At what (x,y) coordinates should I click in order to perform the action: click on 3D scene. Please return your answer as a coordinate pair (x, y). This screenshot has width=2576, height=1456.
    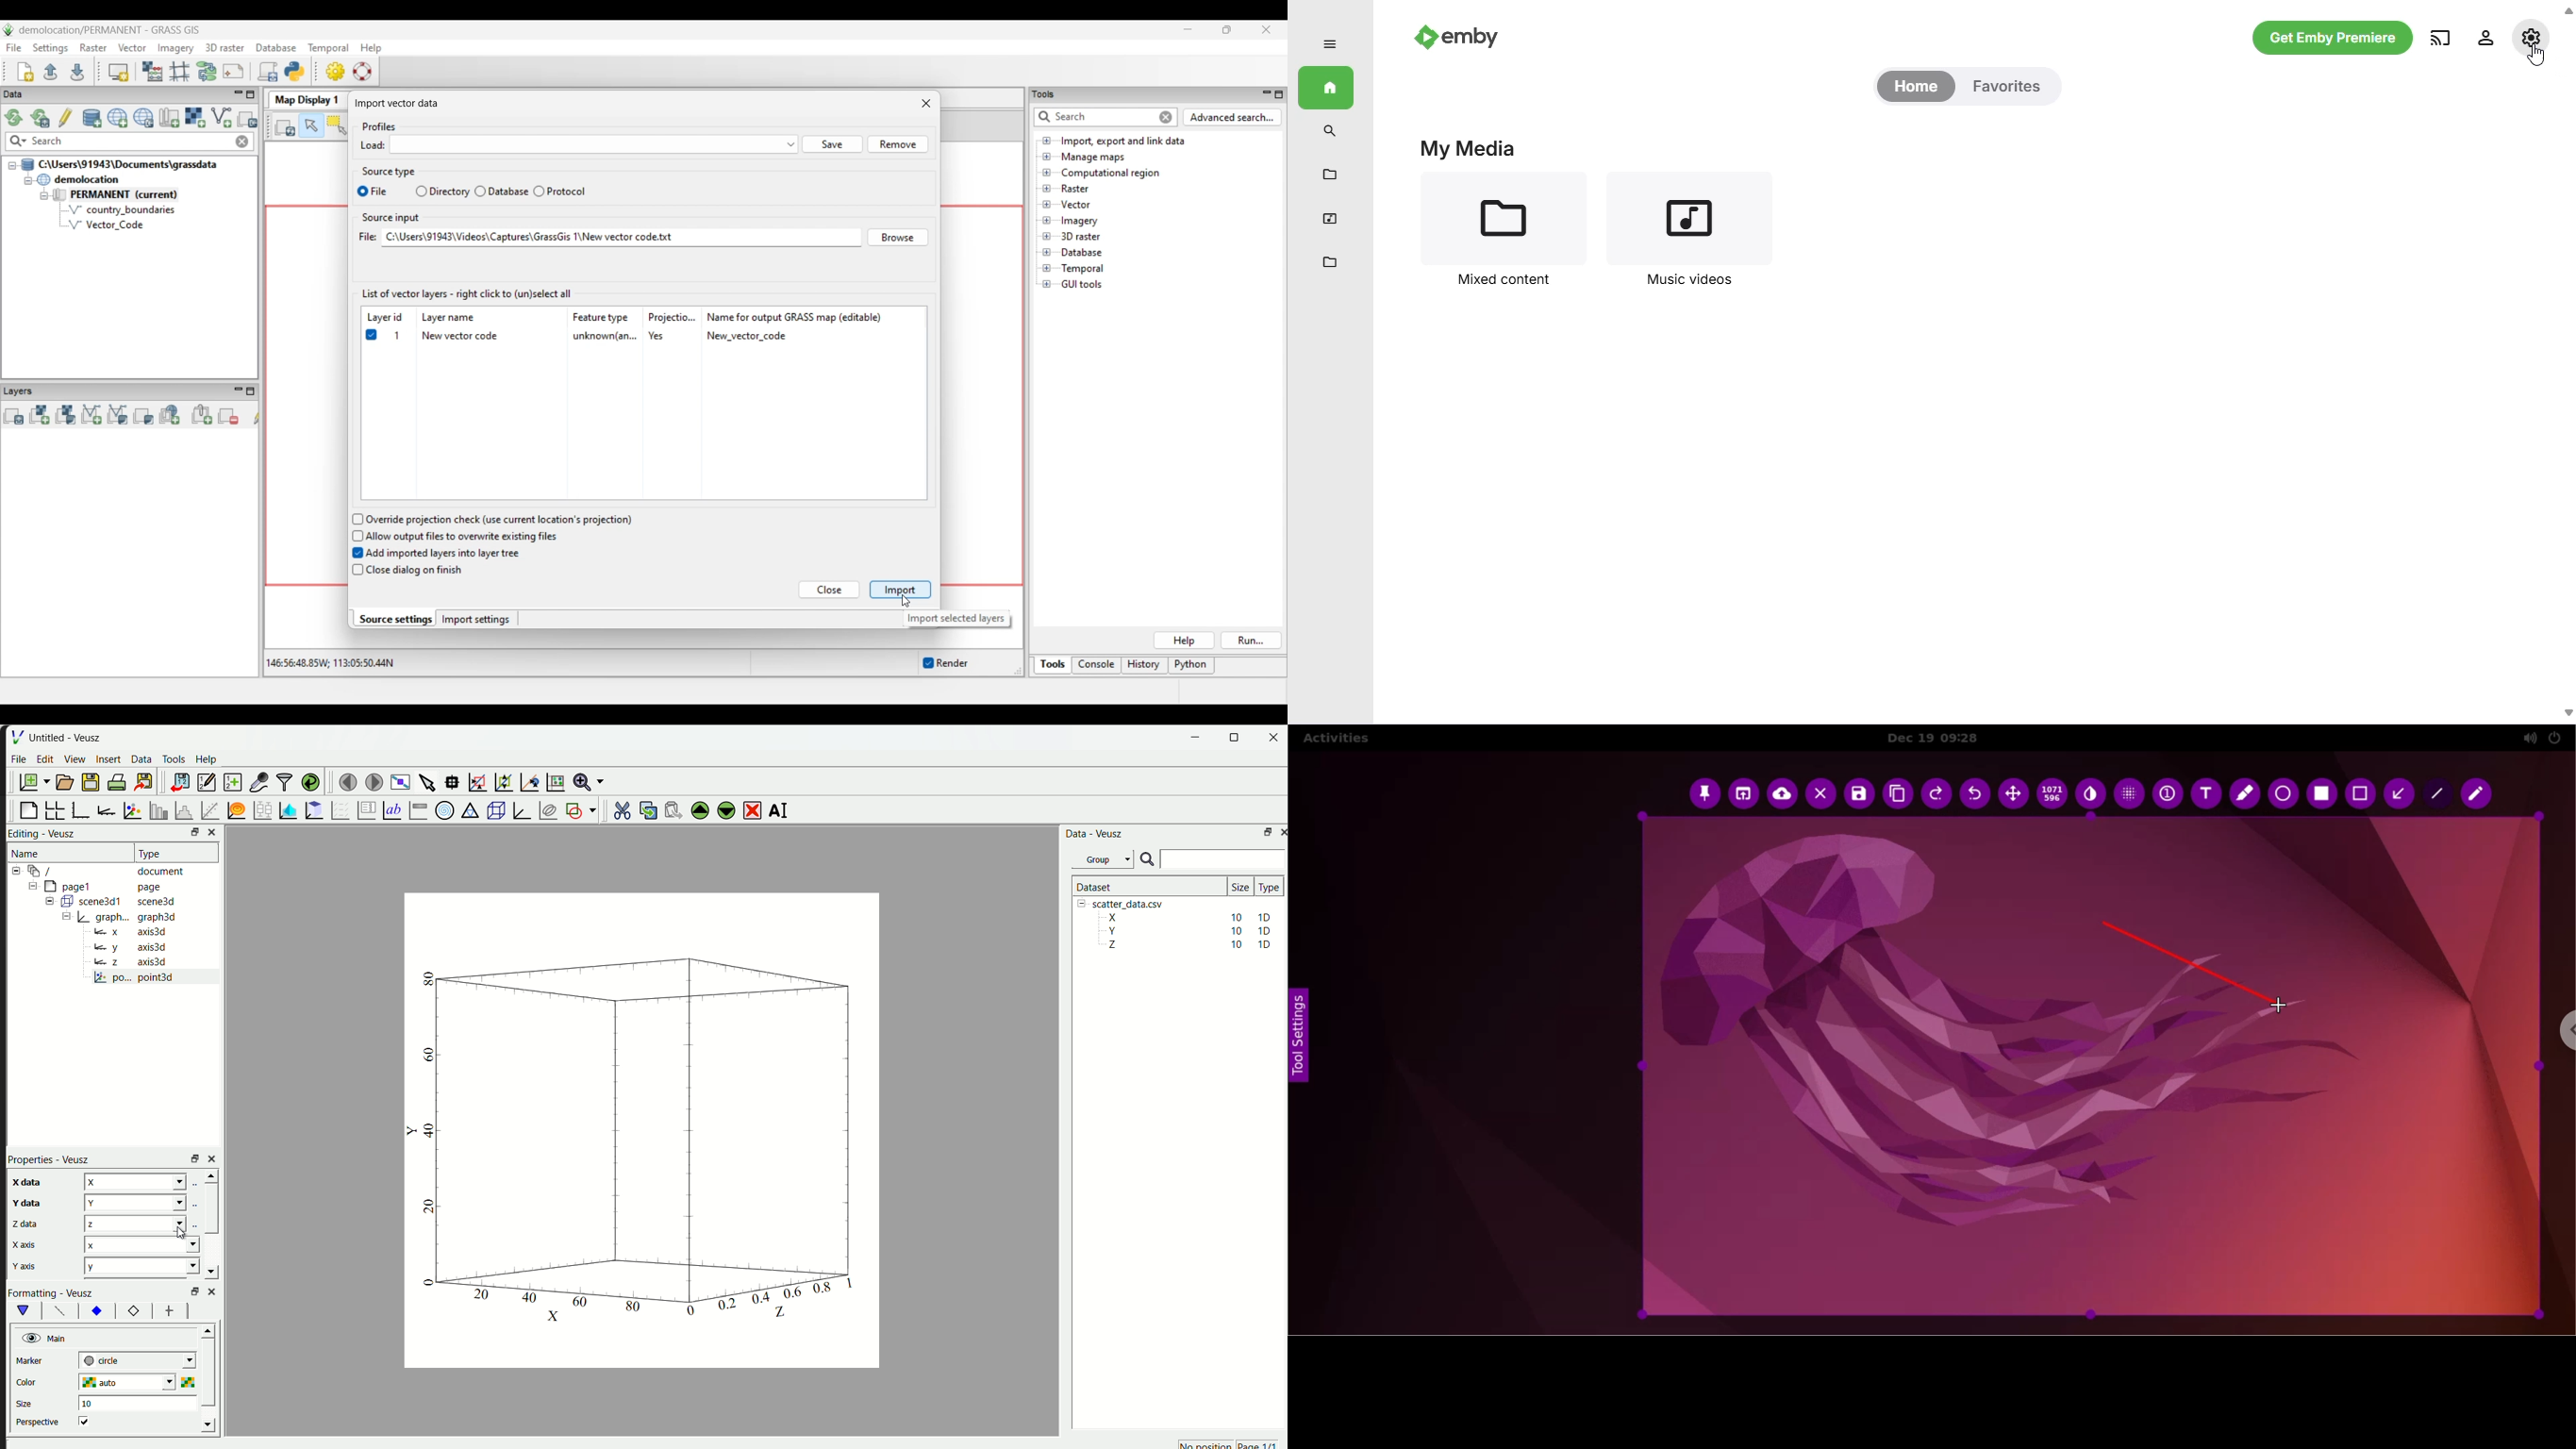
    Looking at the image, I should click on (494, 810).